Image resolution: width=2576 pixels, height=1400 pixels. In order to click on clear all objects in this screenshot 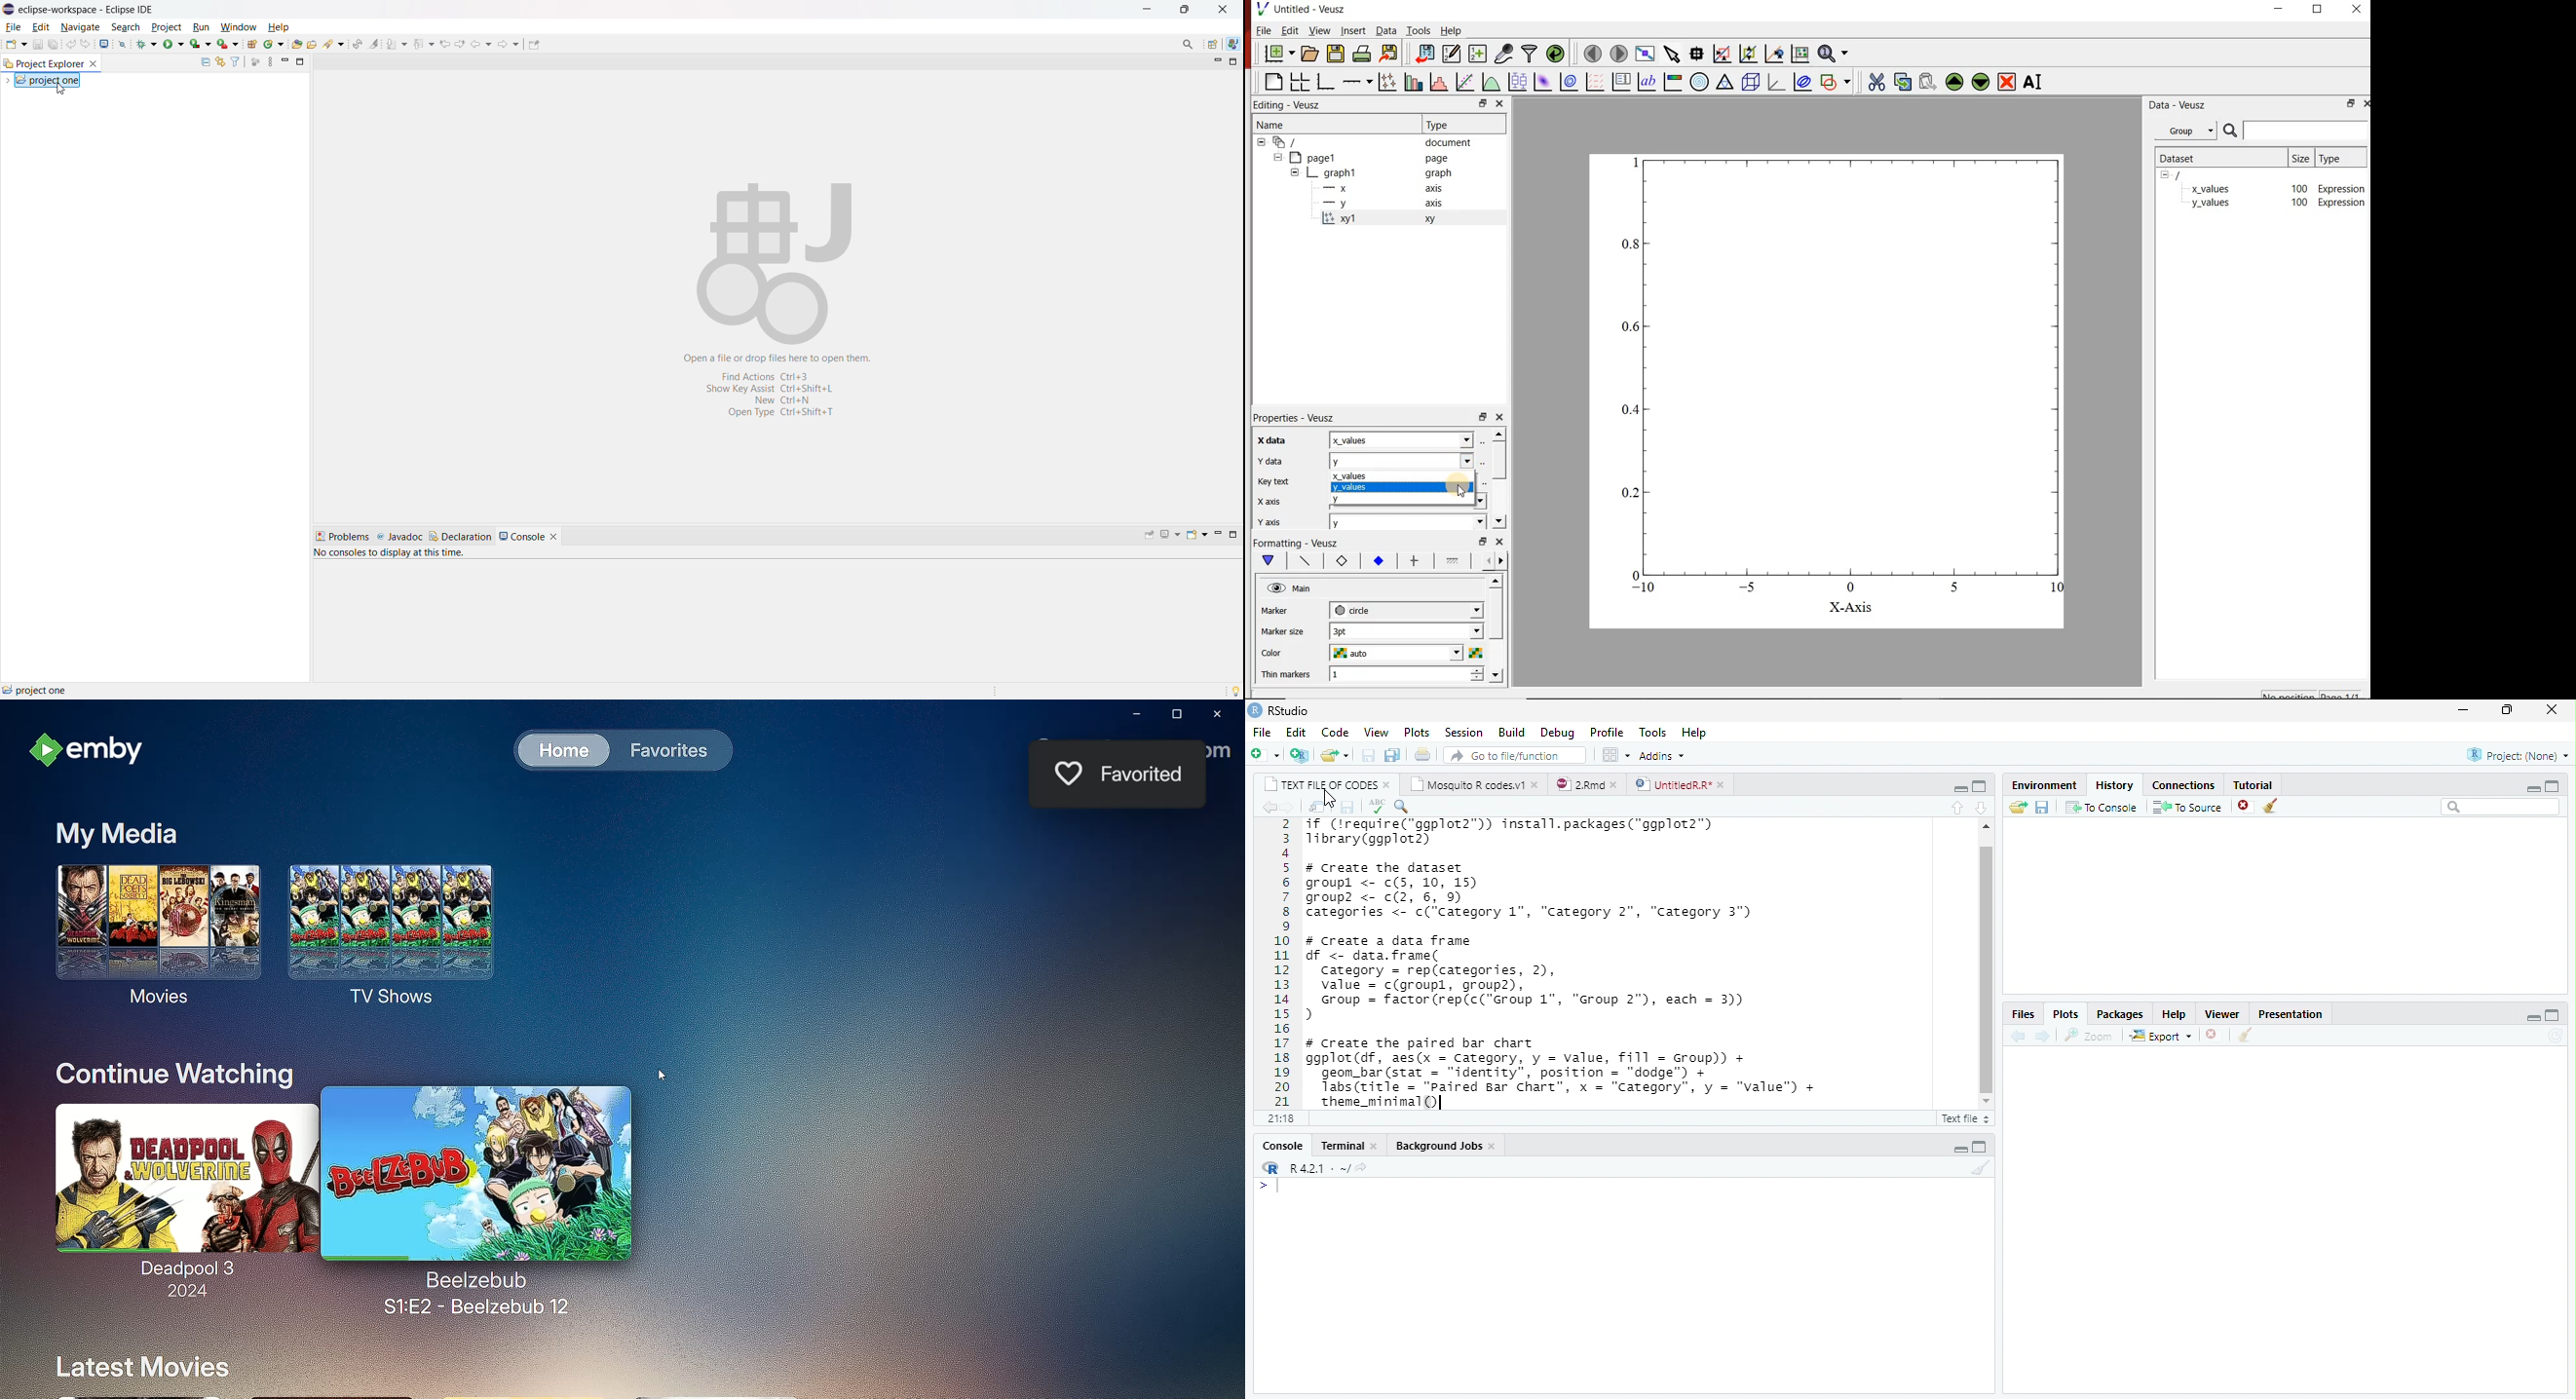, I will do `click(2271, 807)`.